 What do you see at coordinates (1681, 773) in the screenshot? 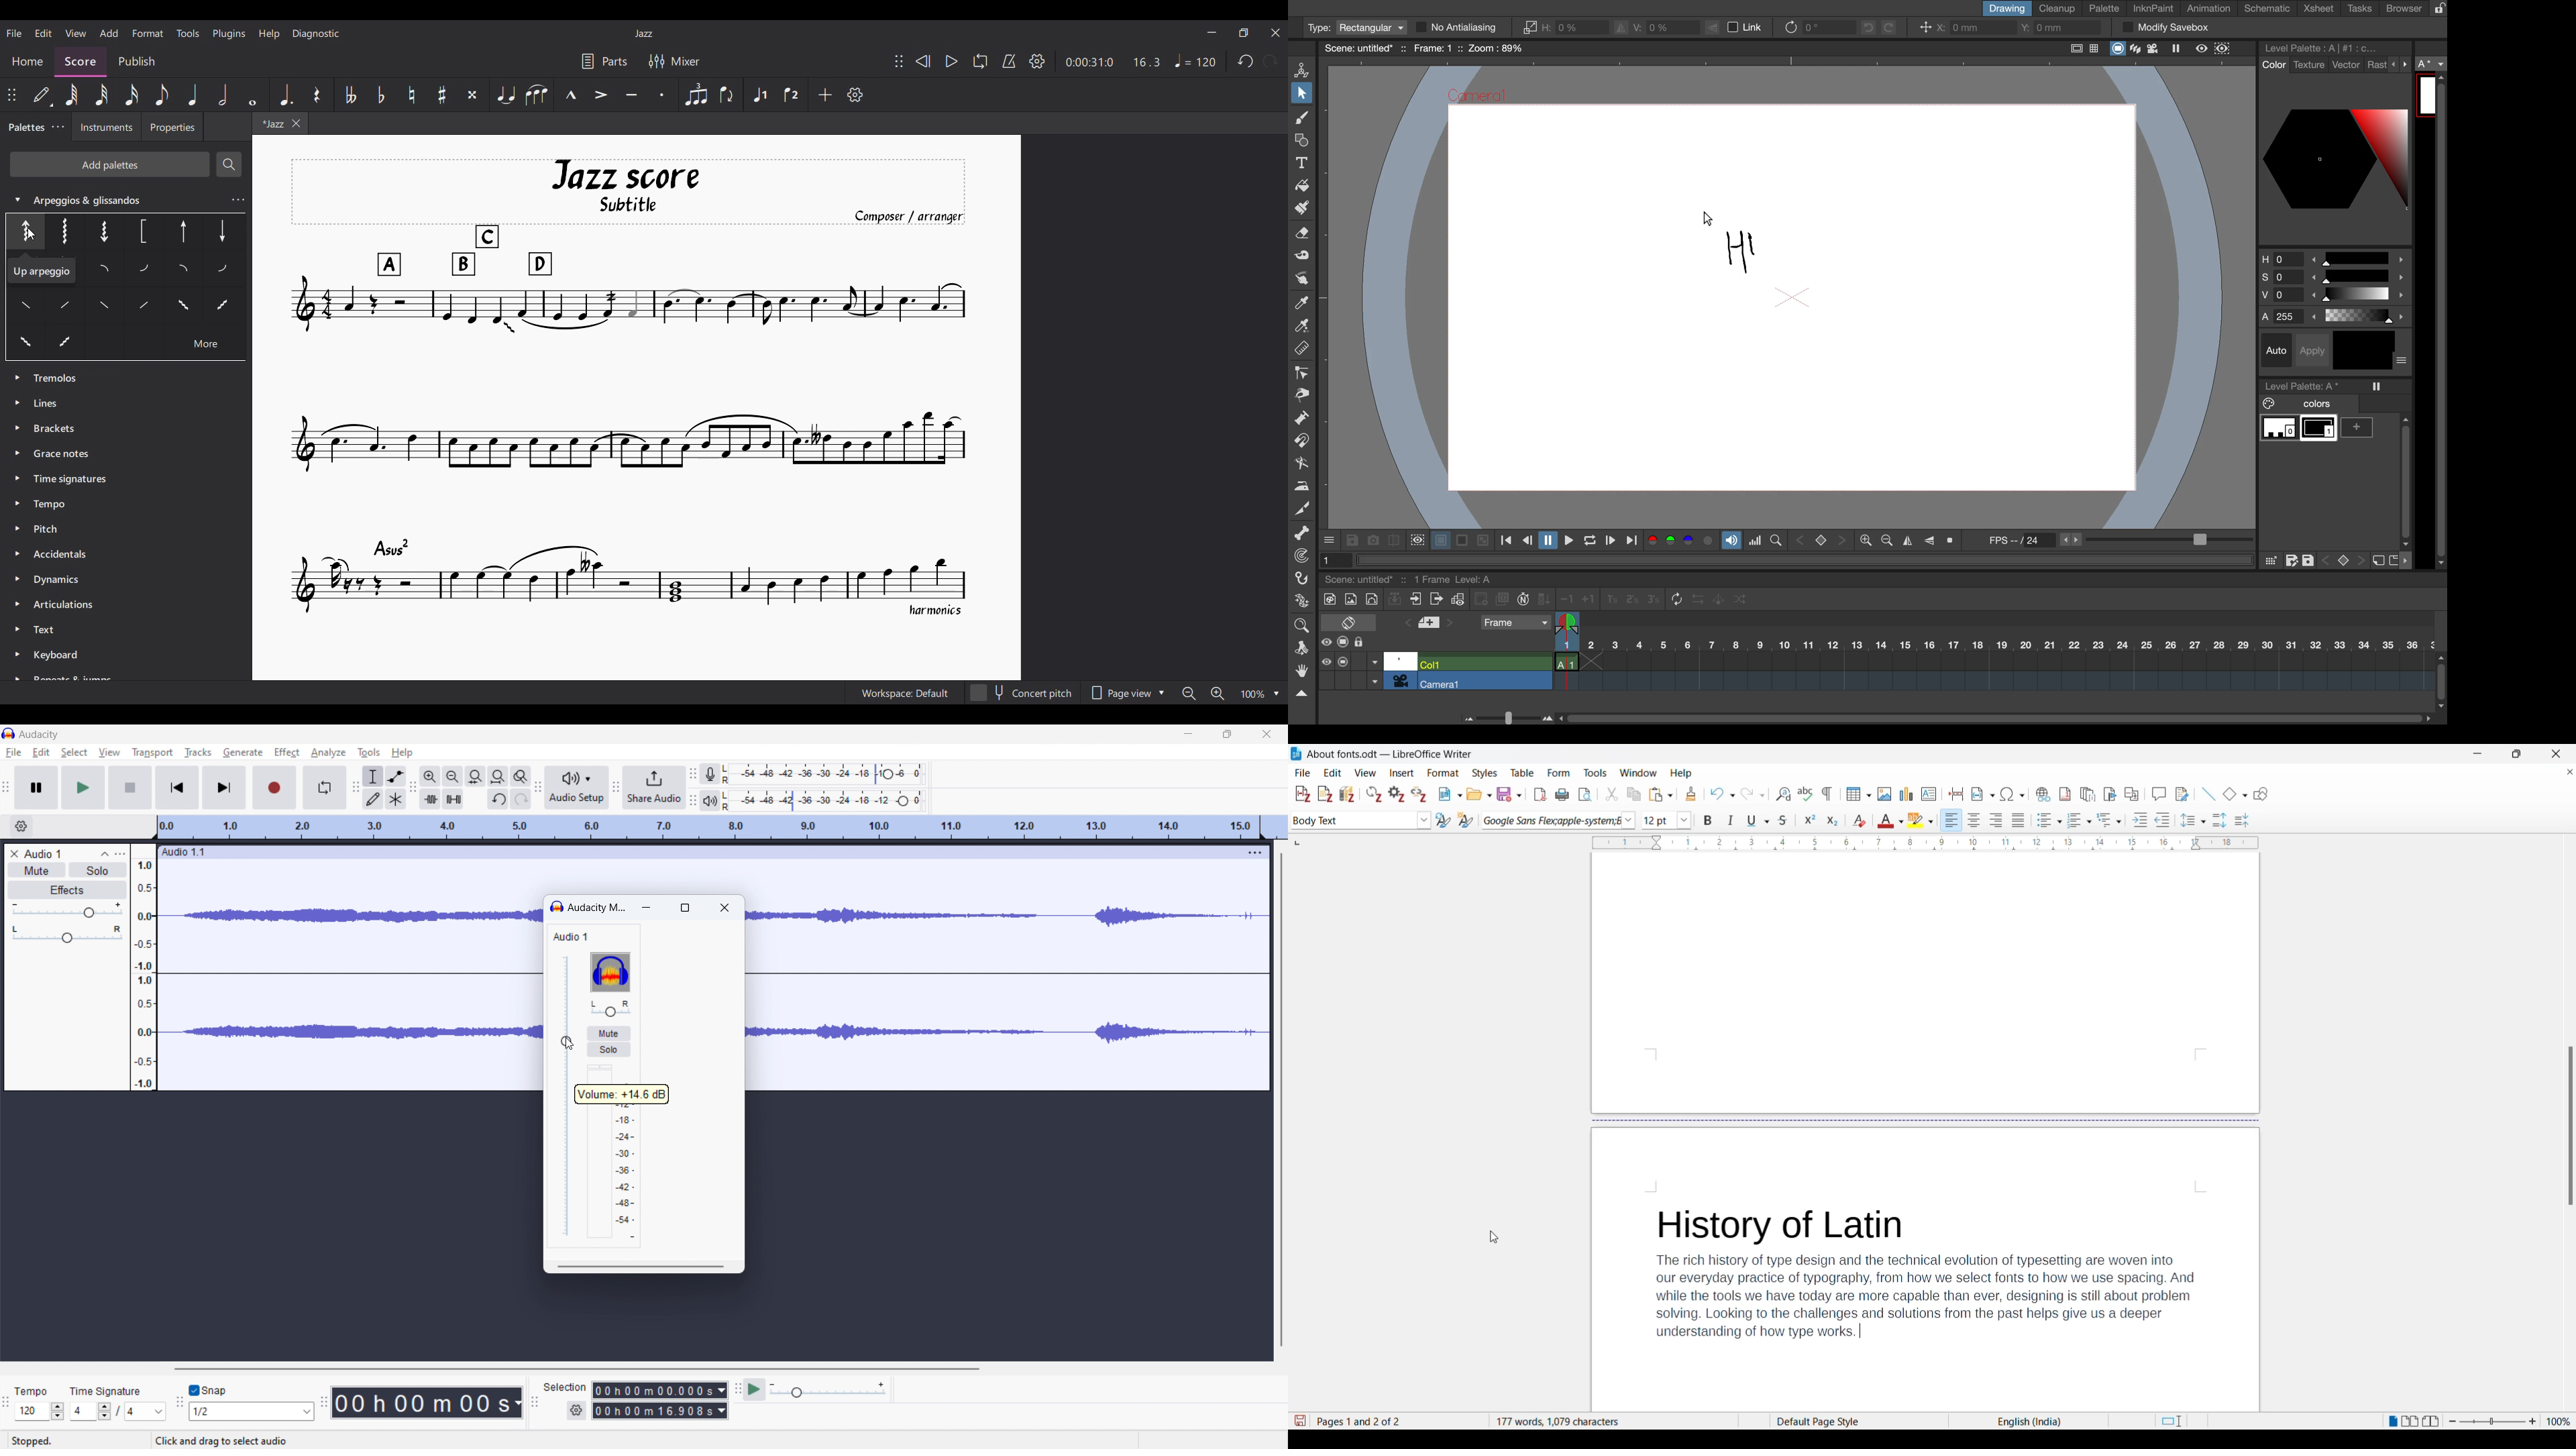
I see `Help menu` at bounding box center [1681, 773].